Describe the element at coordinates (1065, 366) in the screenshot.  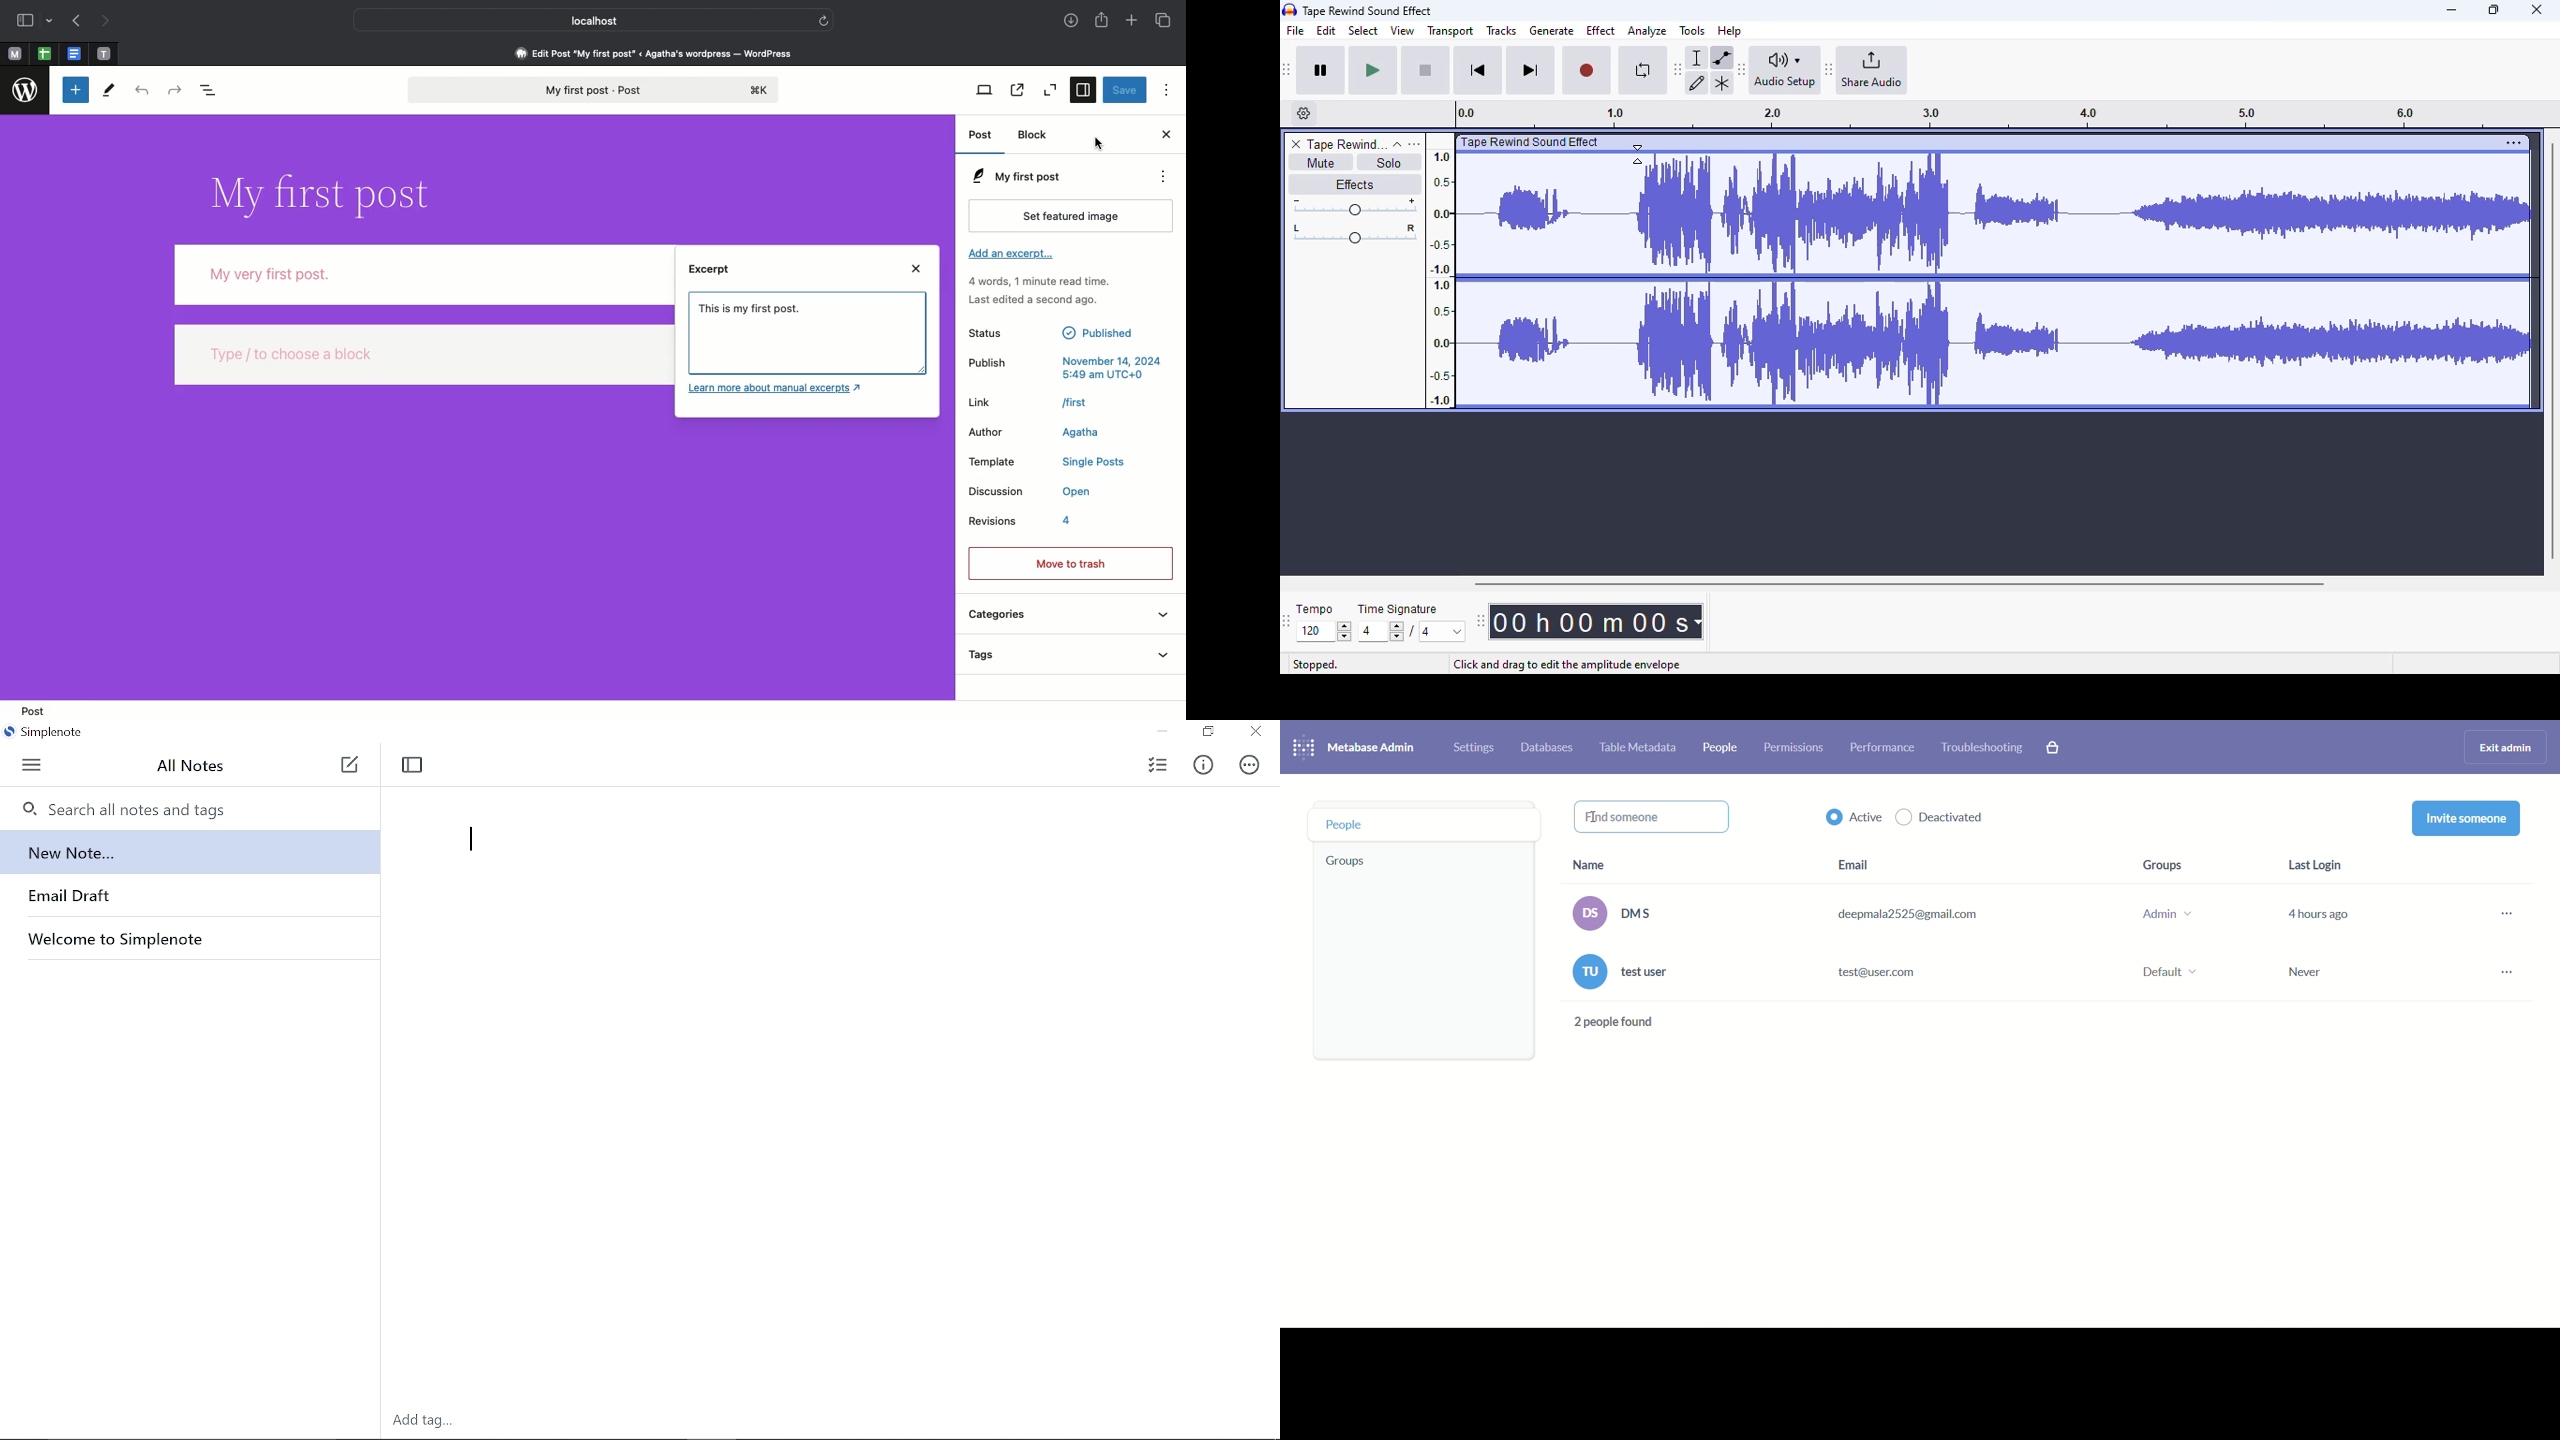
I see `Publish` at that location.